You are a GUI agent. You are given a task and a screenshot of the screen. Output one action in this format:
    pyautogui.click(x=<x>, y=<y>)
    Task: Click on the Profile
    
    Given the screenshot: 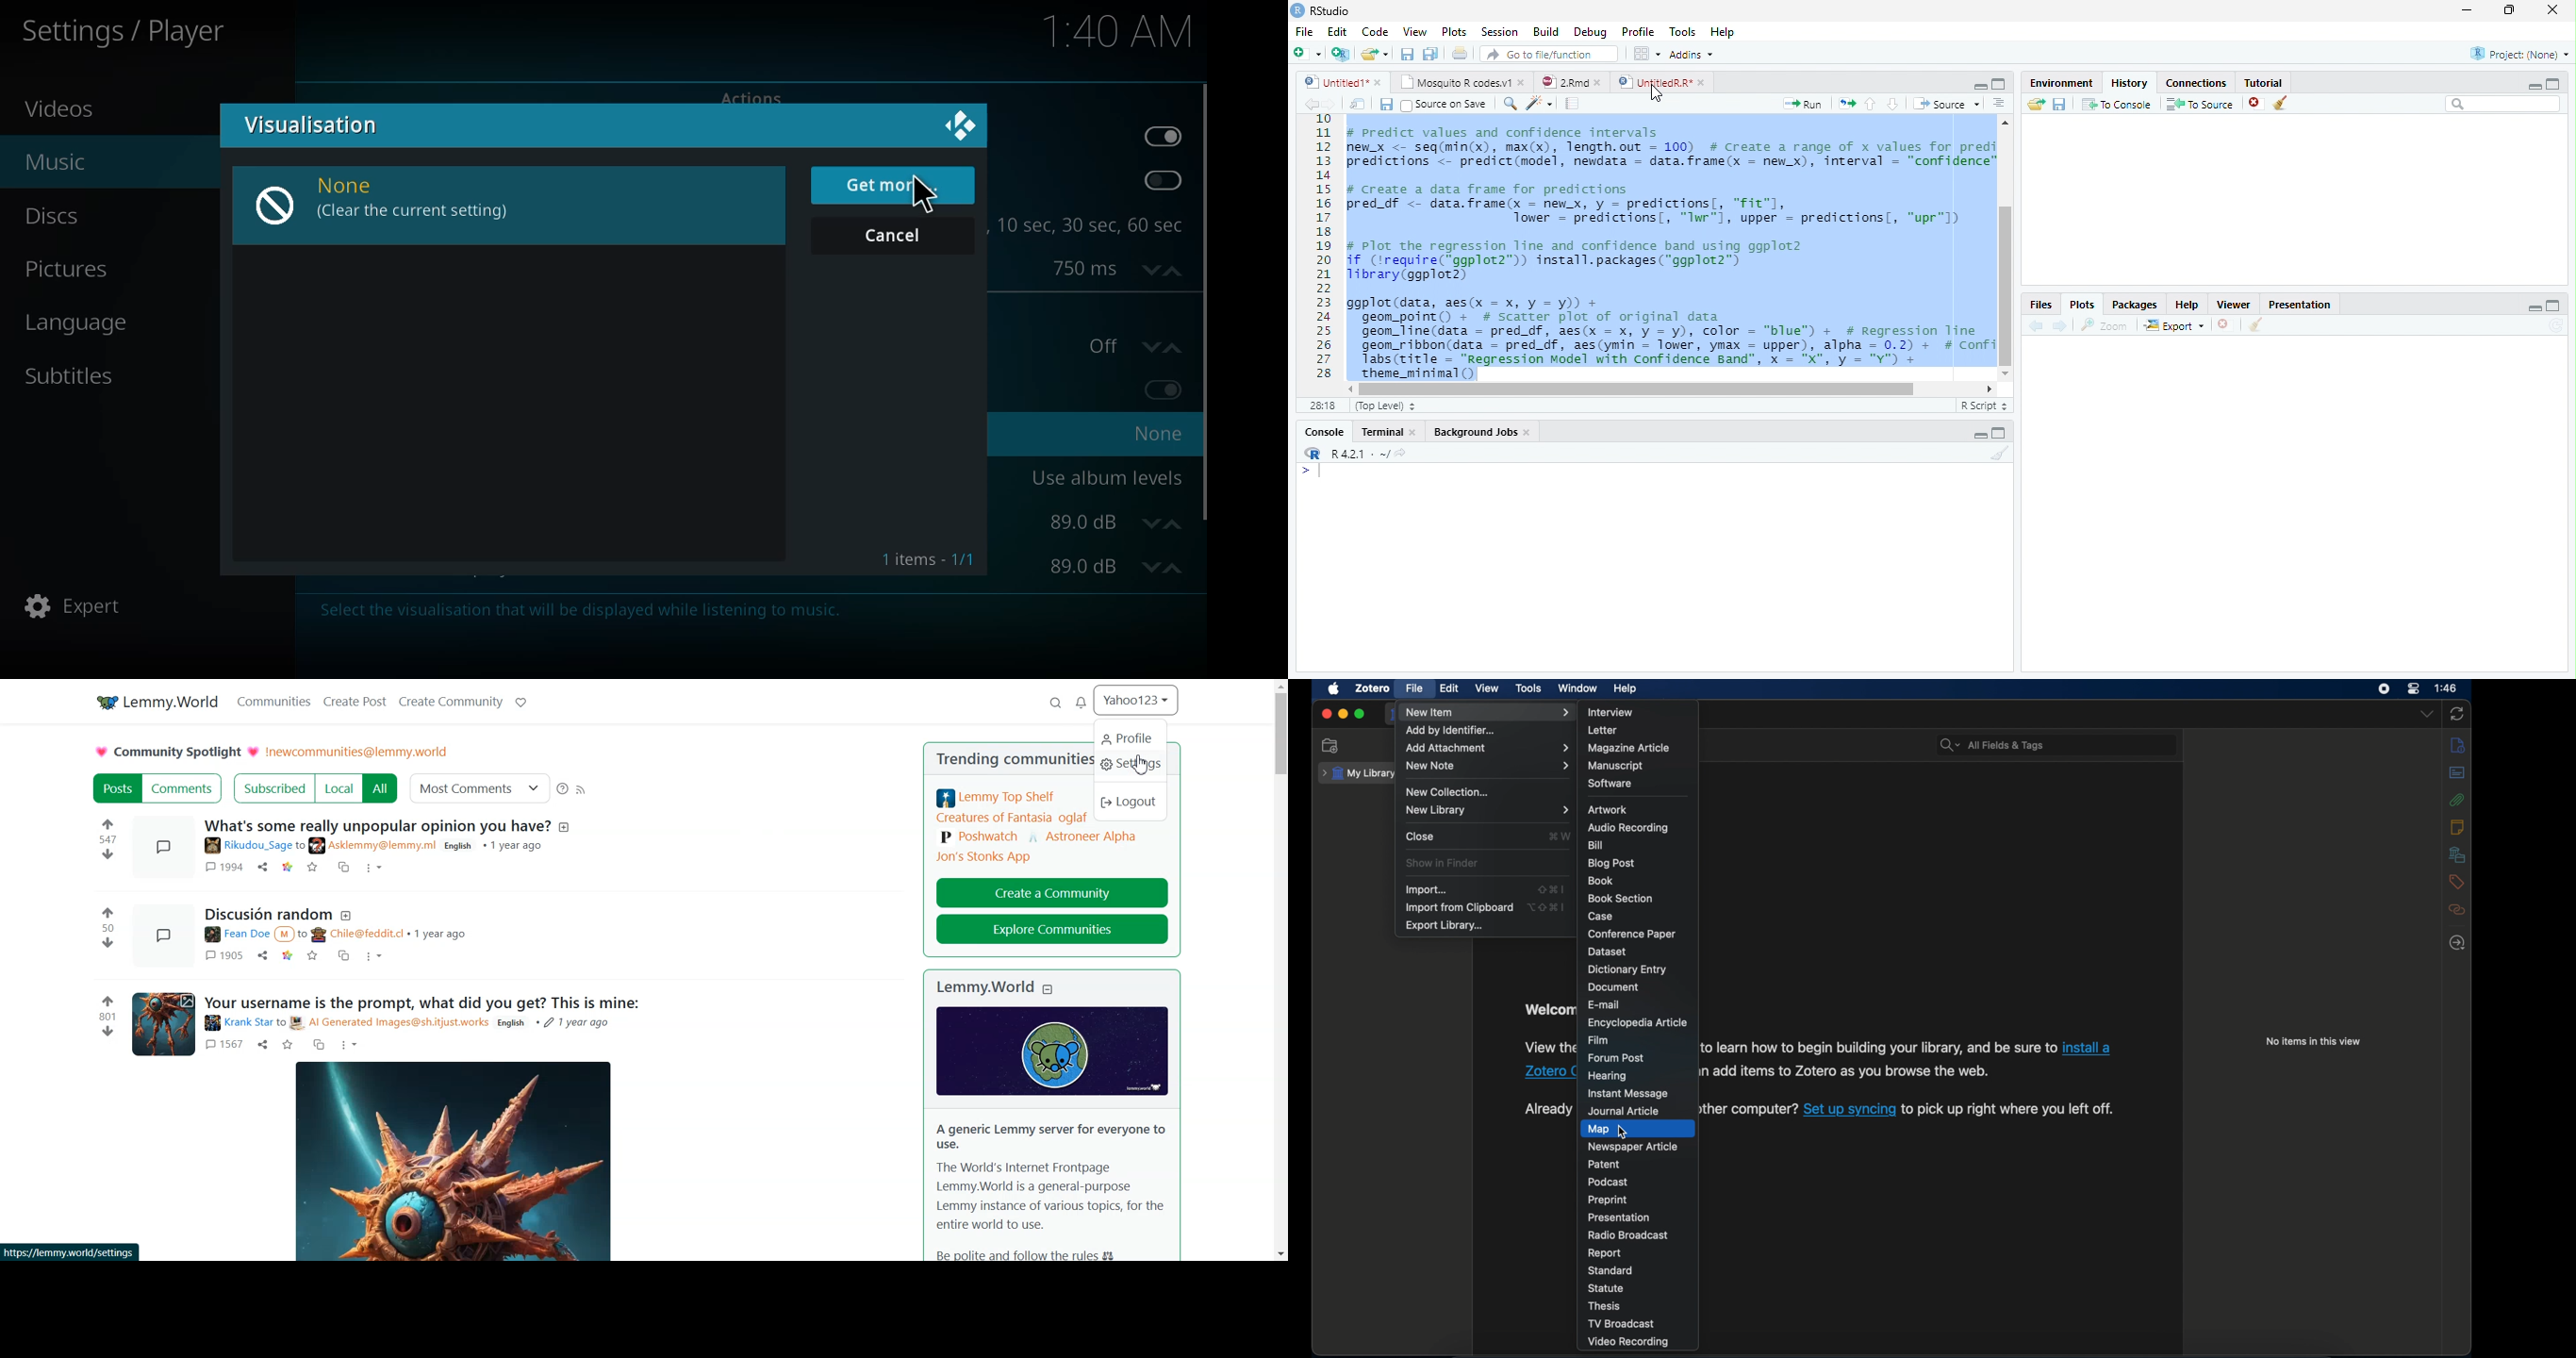 What is the action you would take?
    pyautogui.click(x=1639, y=32)
    